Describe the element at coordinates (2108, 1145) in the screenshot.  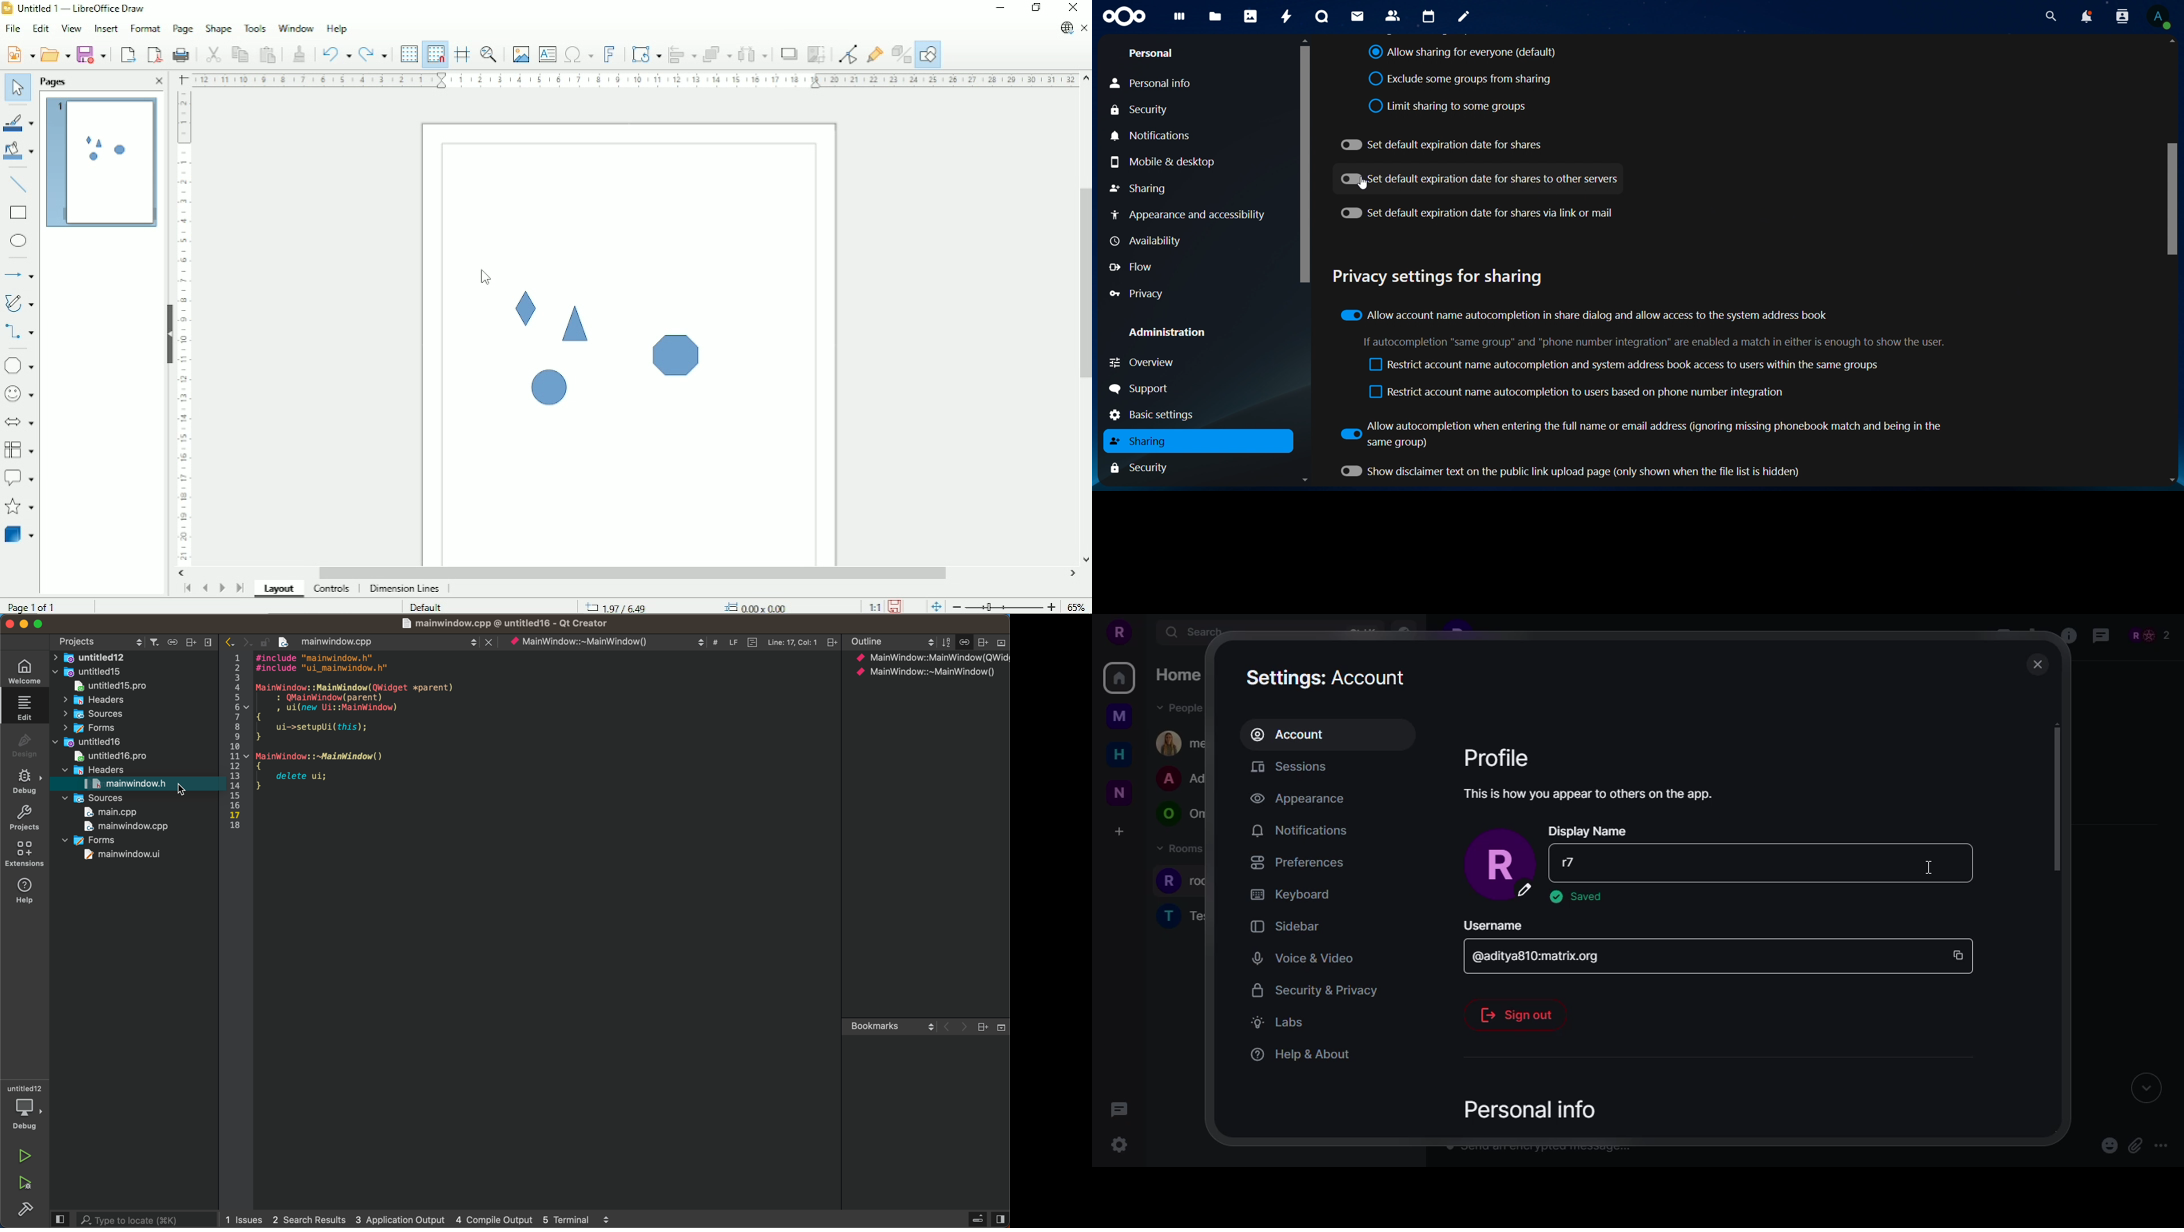
I see `emoji` at that location.